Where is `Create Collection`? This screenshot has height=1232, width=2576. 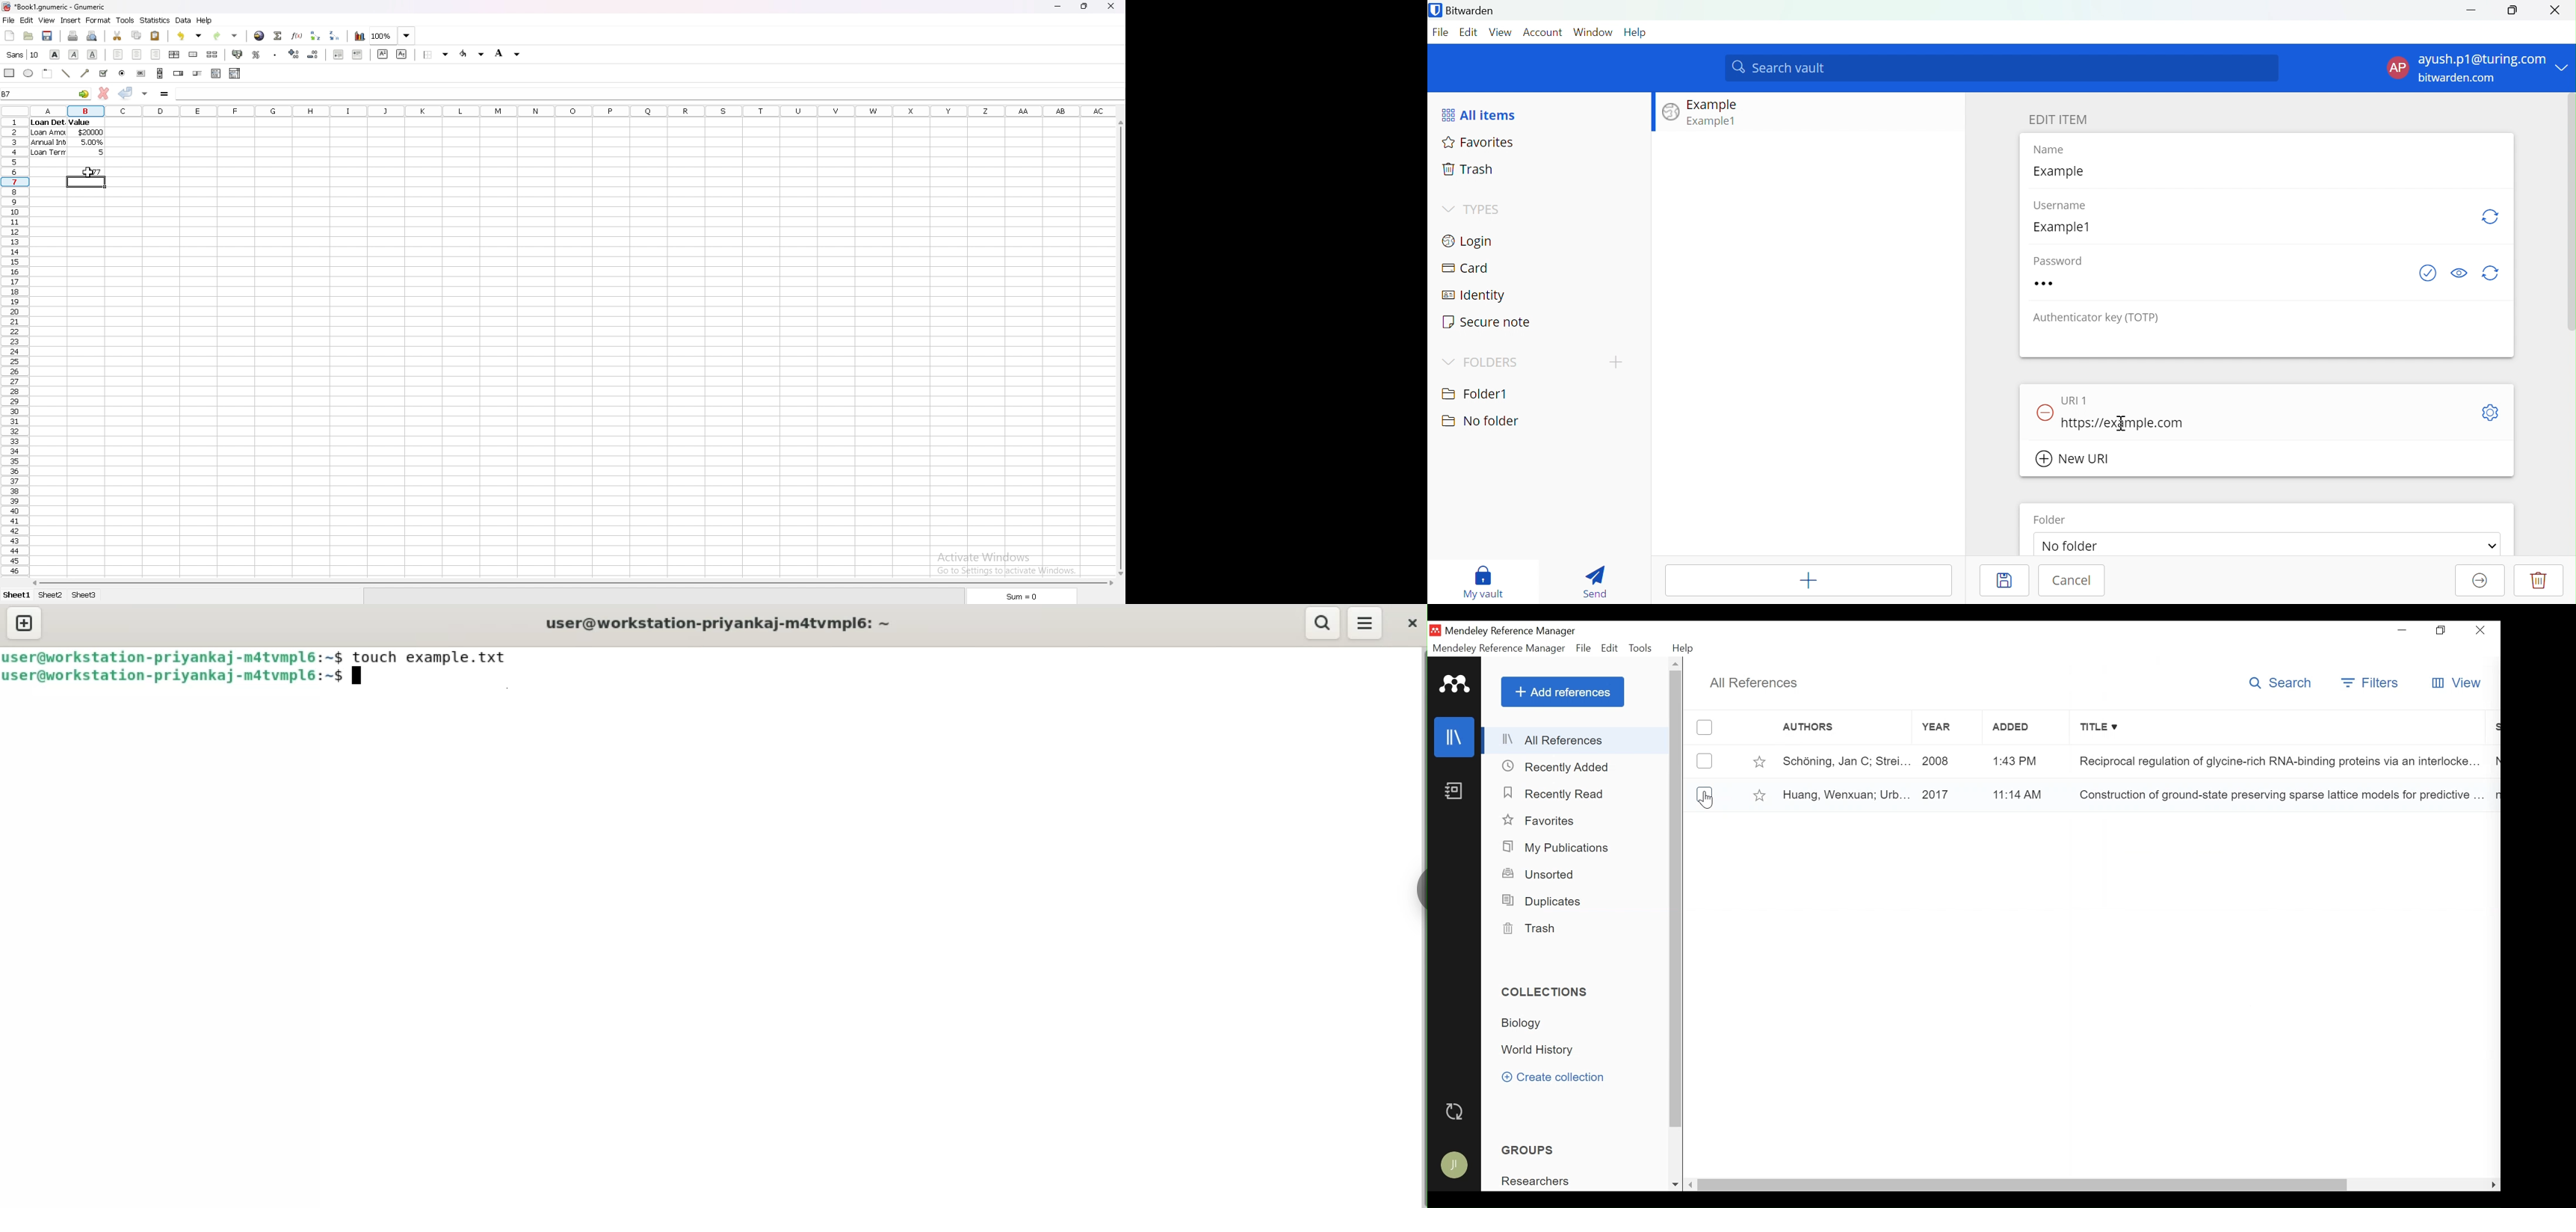 Create Collection is located at coordinates (1559, 1078).